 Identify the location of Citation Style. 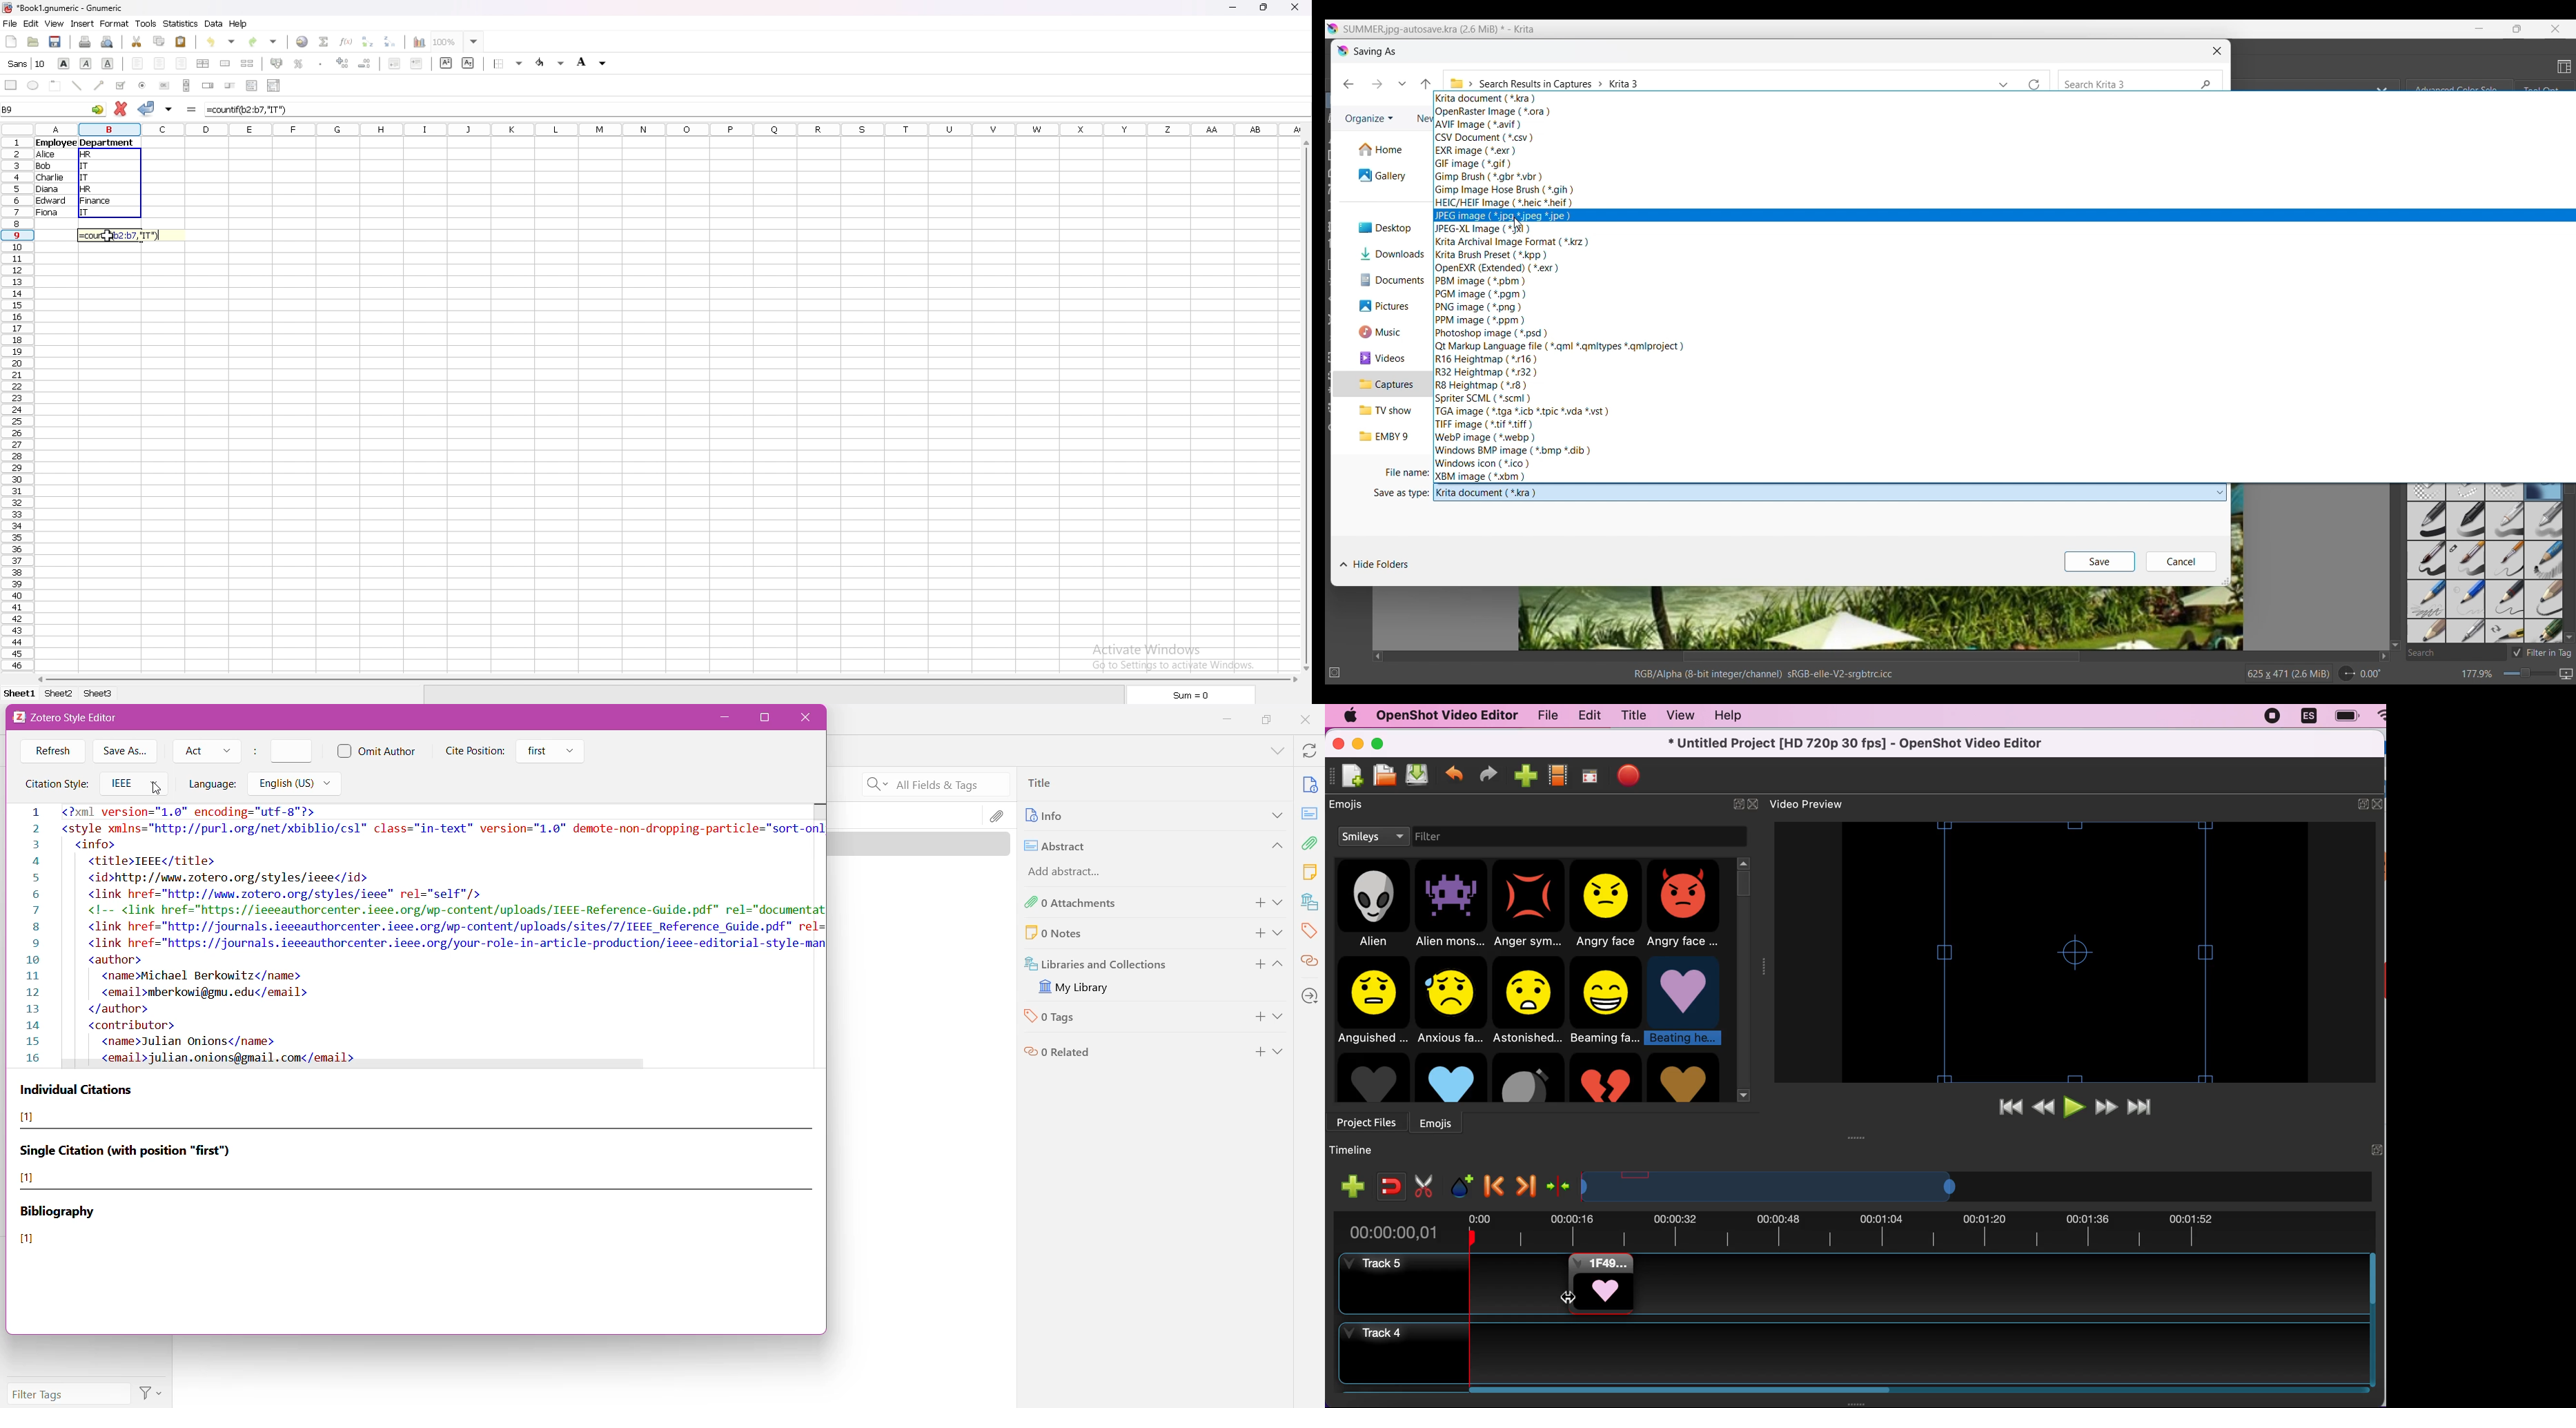
(55, 785).